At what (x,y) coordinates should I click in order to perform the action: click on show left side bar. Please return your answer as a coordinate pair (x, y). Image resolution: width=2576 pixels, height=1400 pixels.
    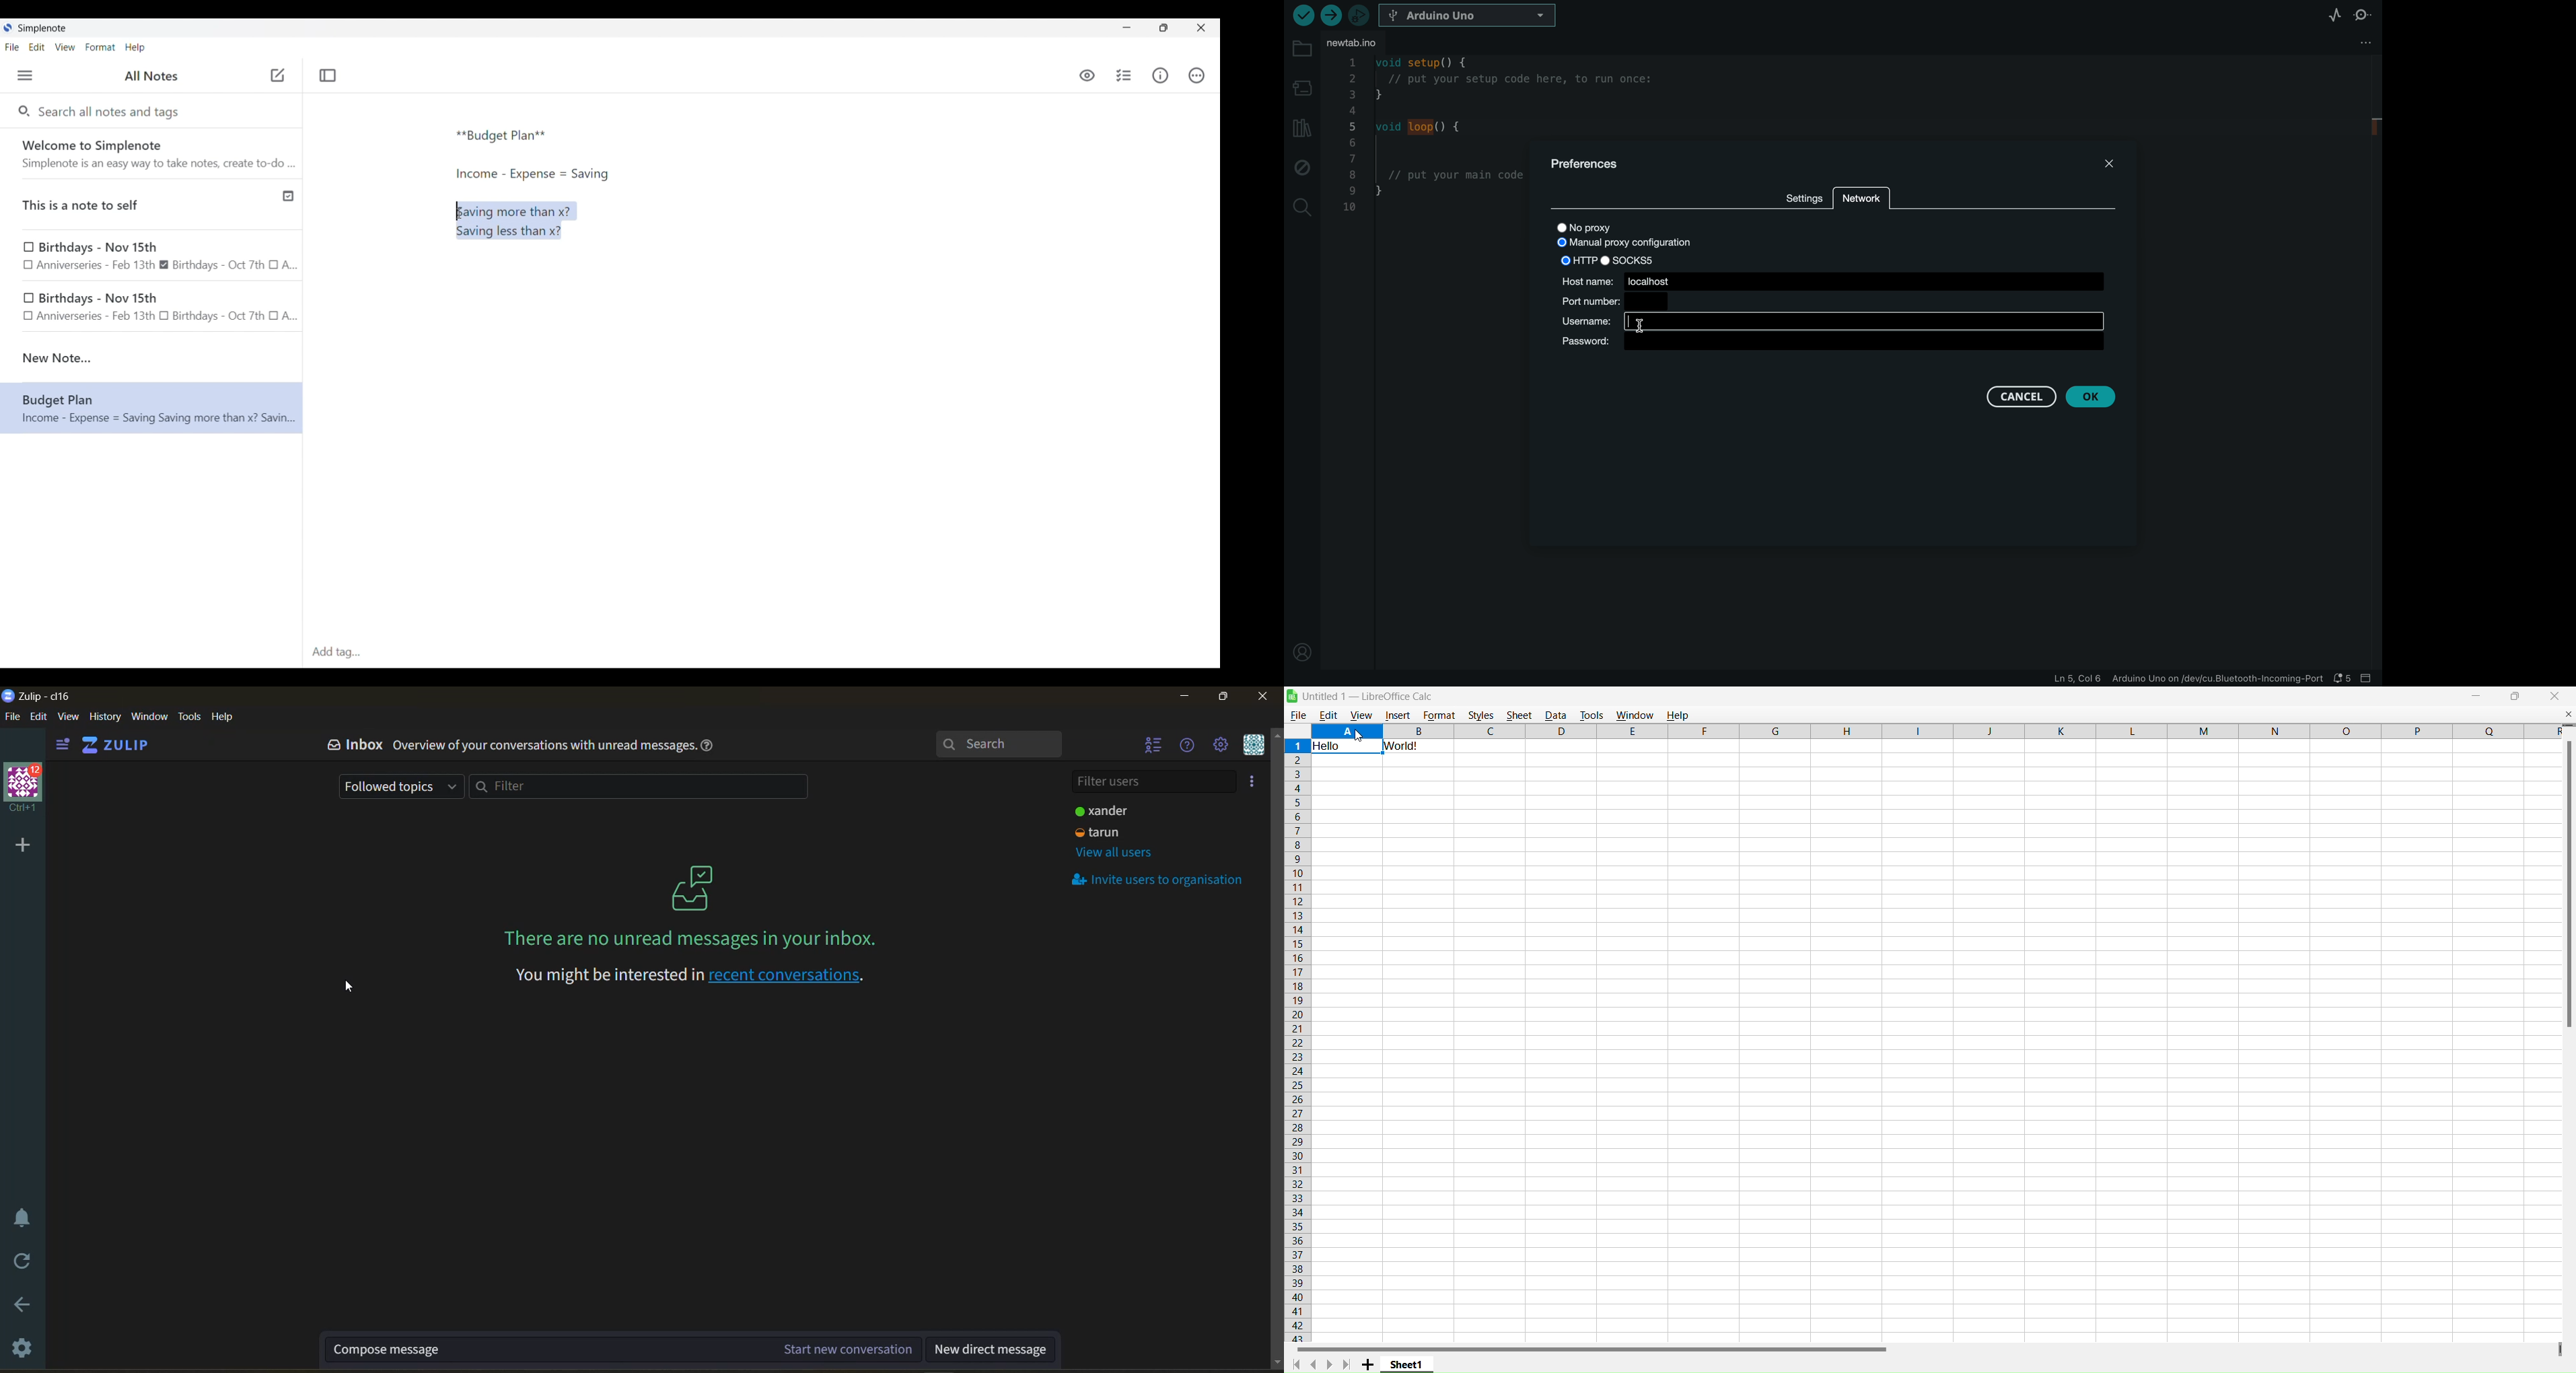
    Looking at the image, I should click on (66, 744).